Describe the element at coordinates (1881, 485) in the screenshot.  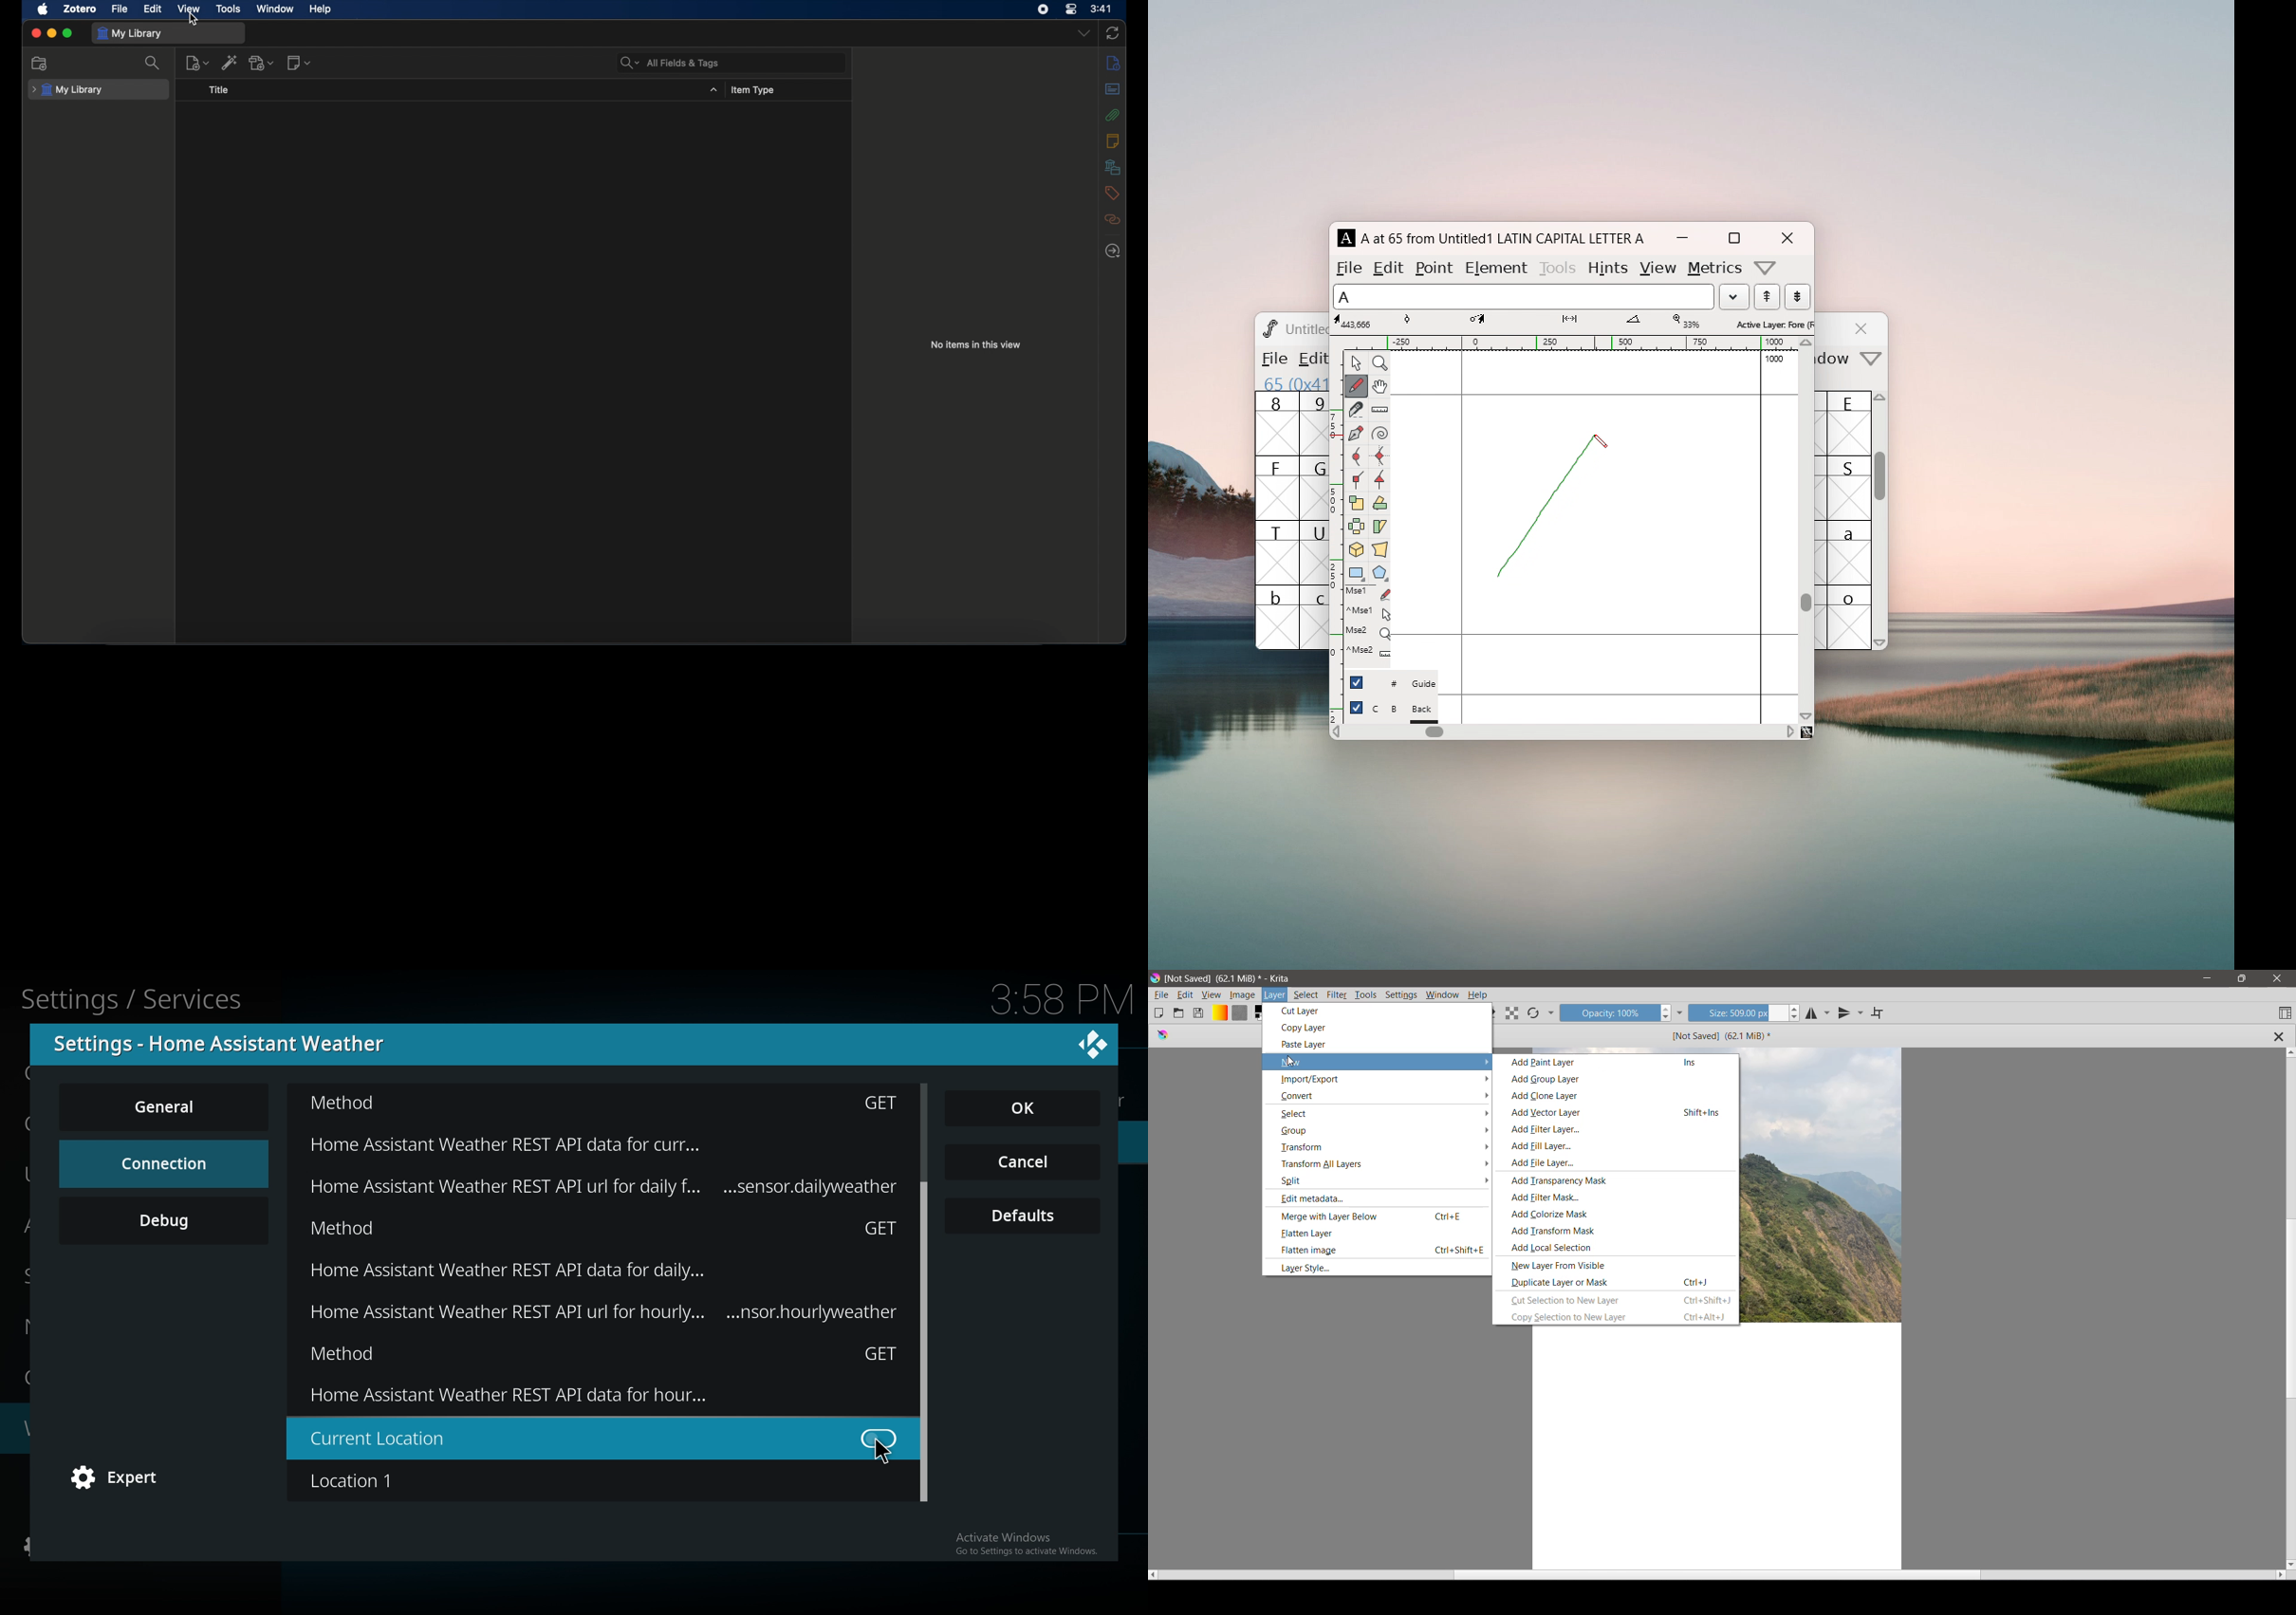
I see `scrollbar` at that location.